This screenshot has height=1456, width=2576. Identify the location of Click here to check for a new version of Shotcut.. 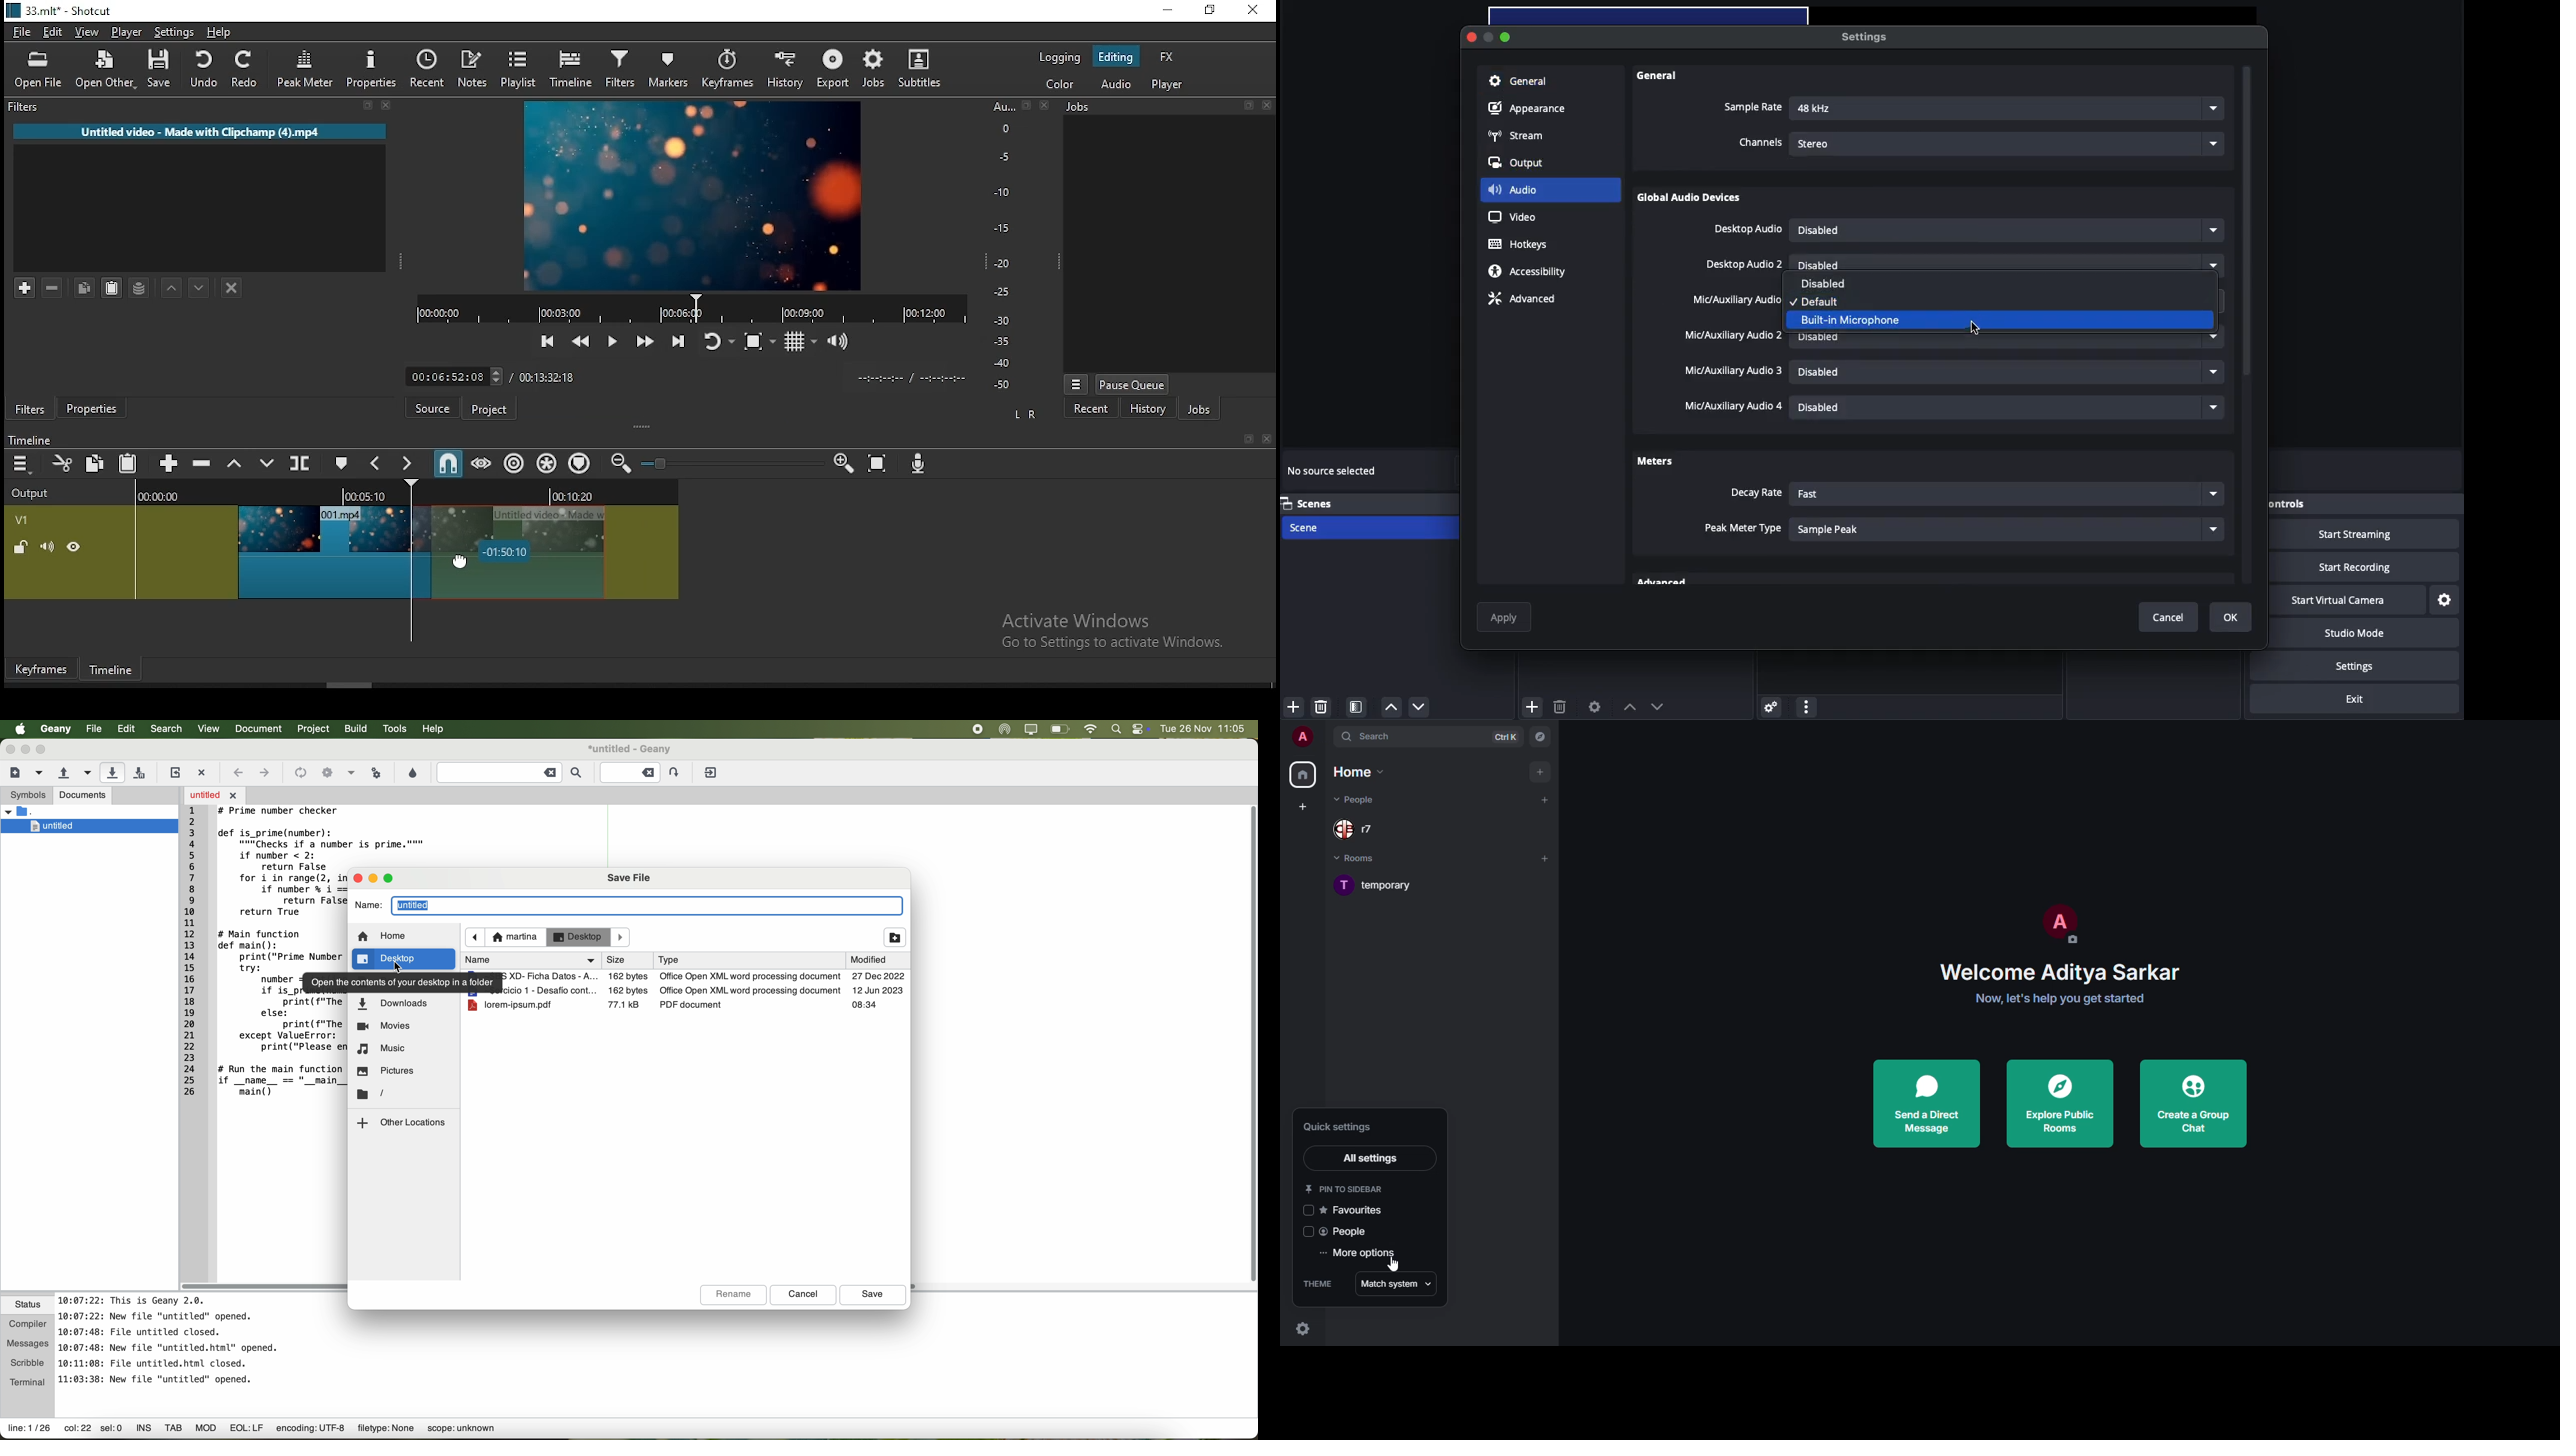
(654, 409).